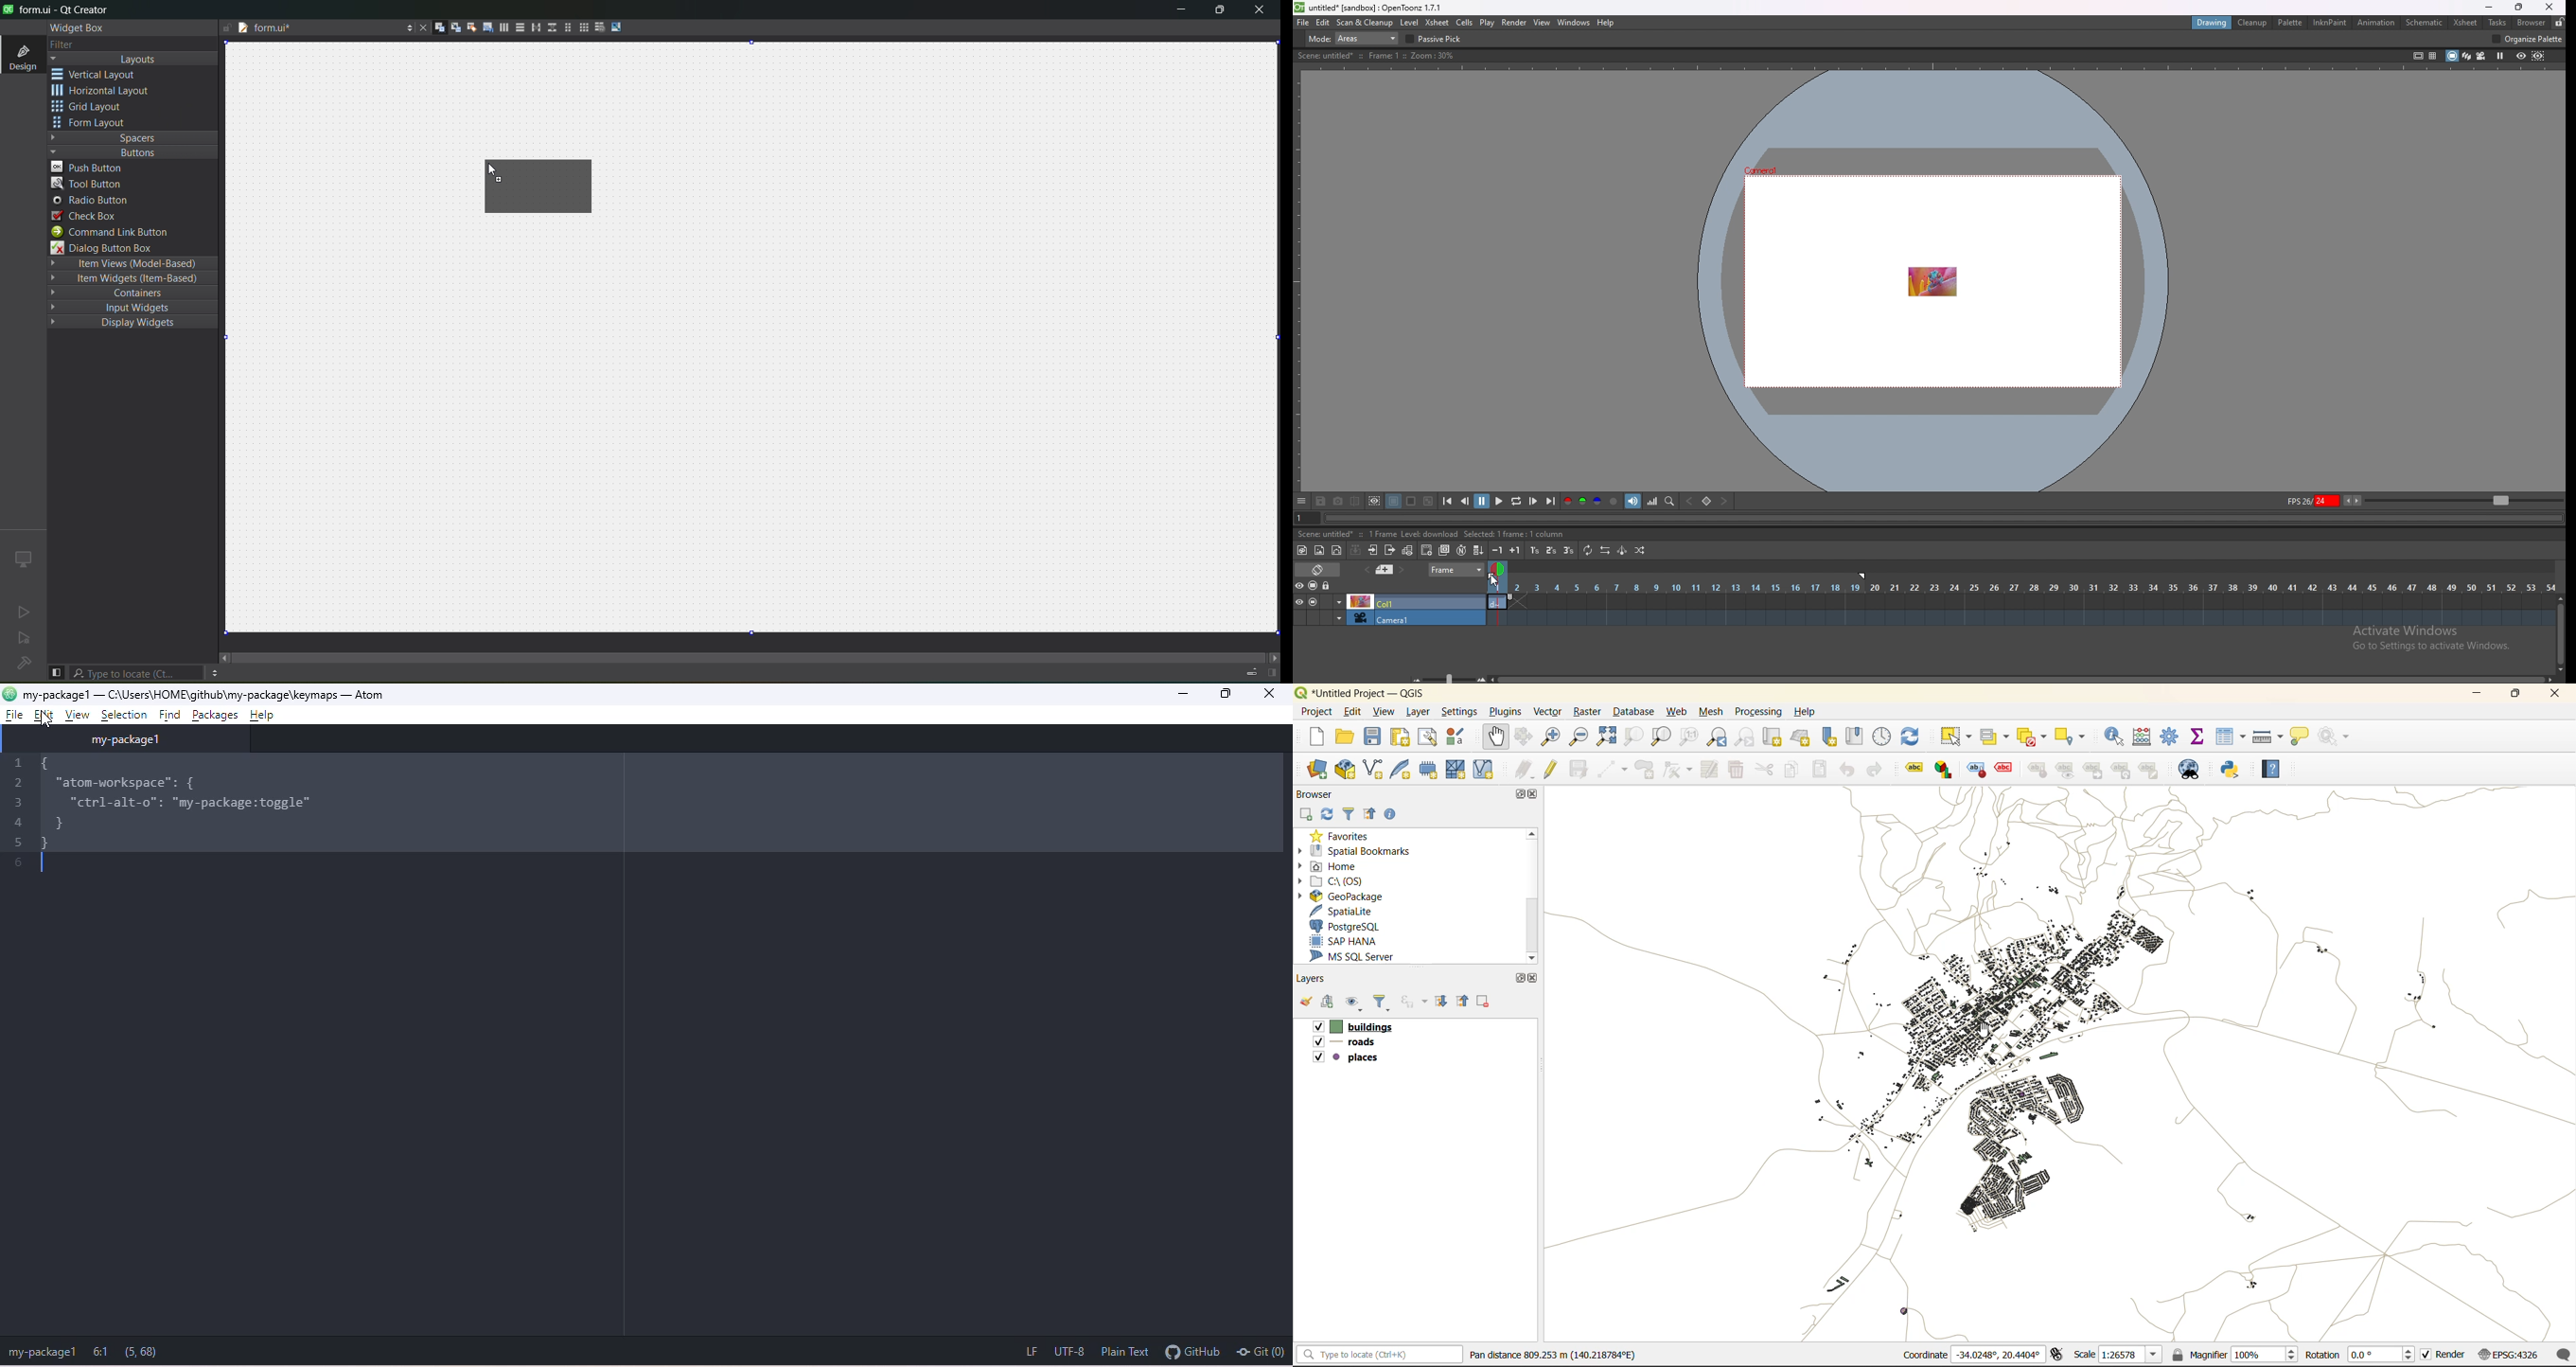 This screenshot has width=2576, height=1372. Describe the element at coordinates (1854, 736) in the screenshot. I see `show spatial bookmark` at that location.